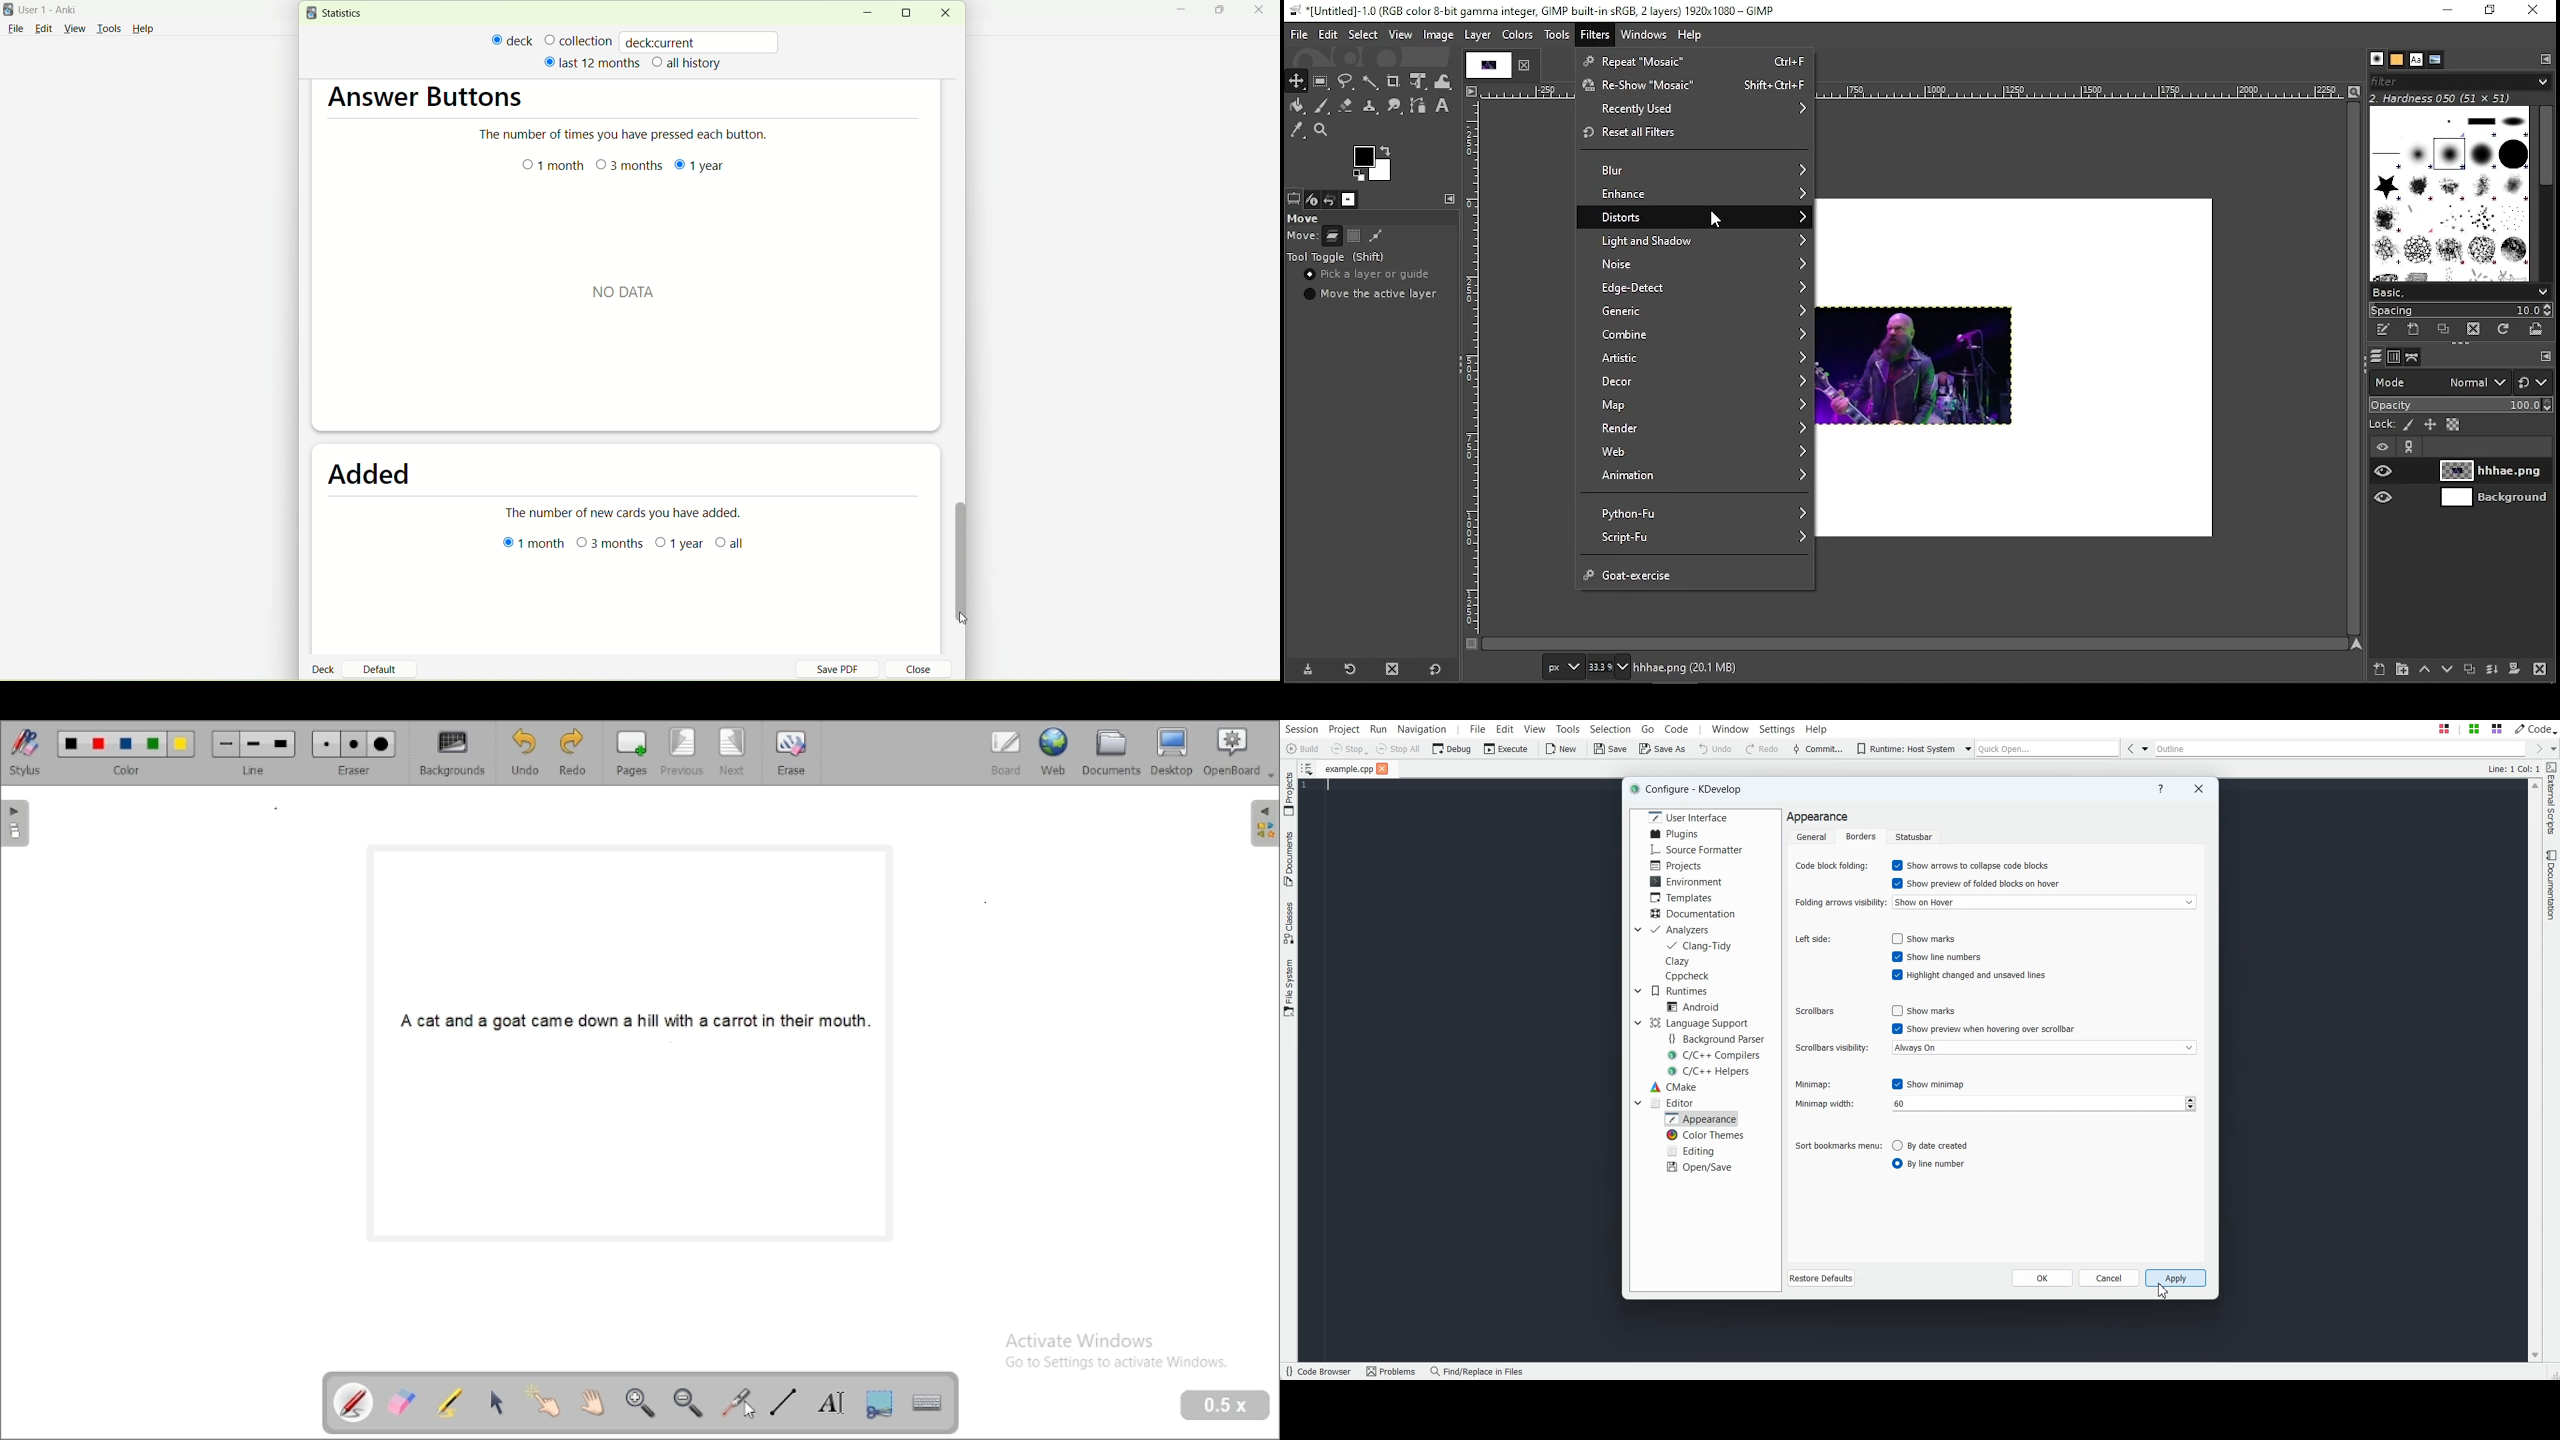  I want to click on help, so click(1690, 36).